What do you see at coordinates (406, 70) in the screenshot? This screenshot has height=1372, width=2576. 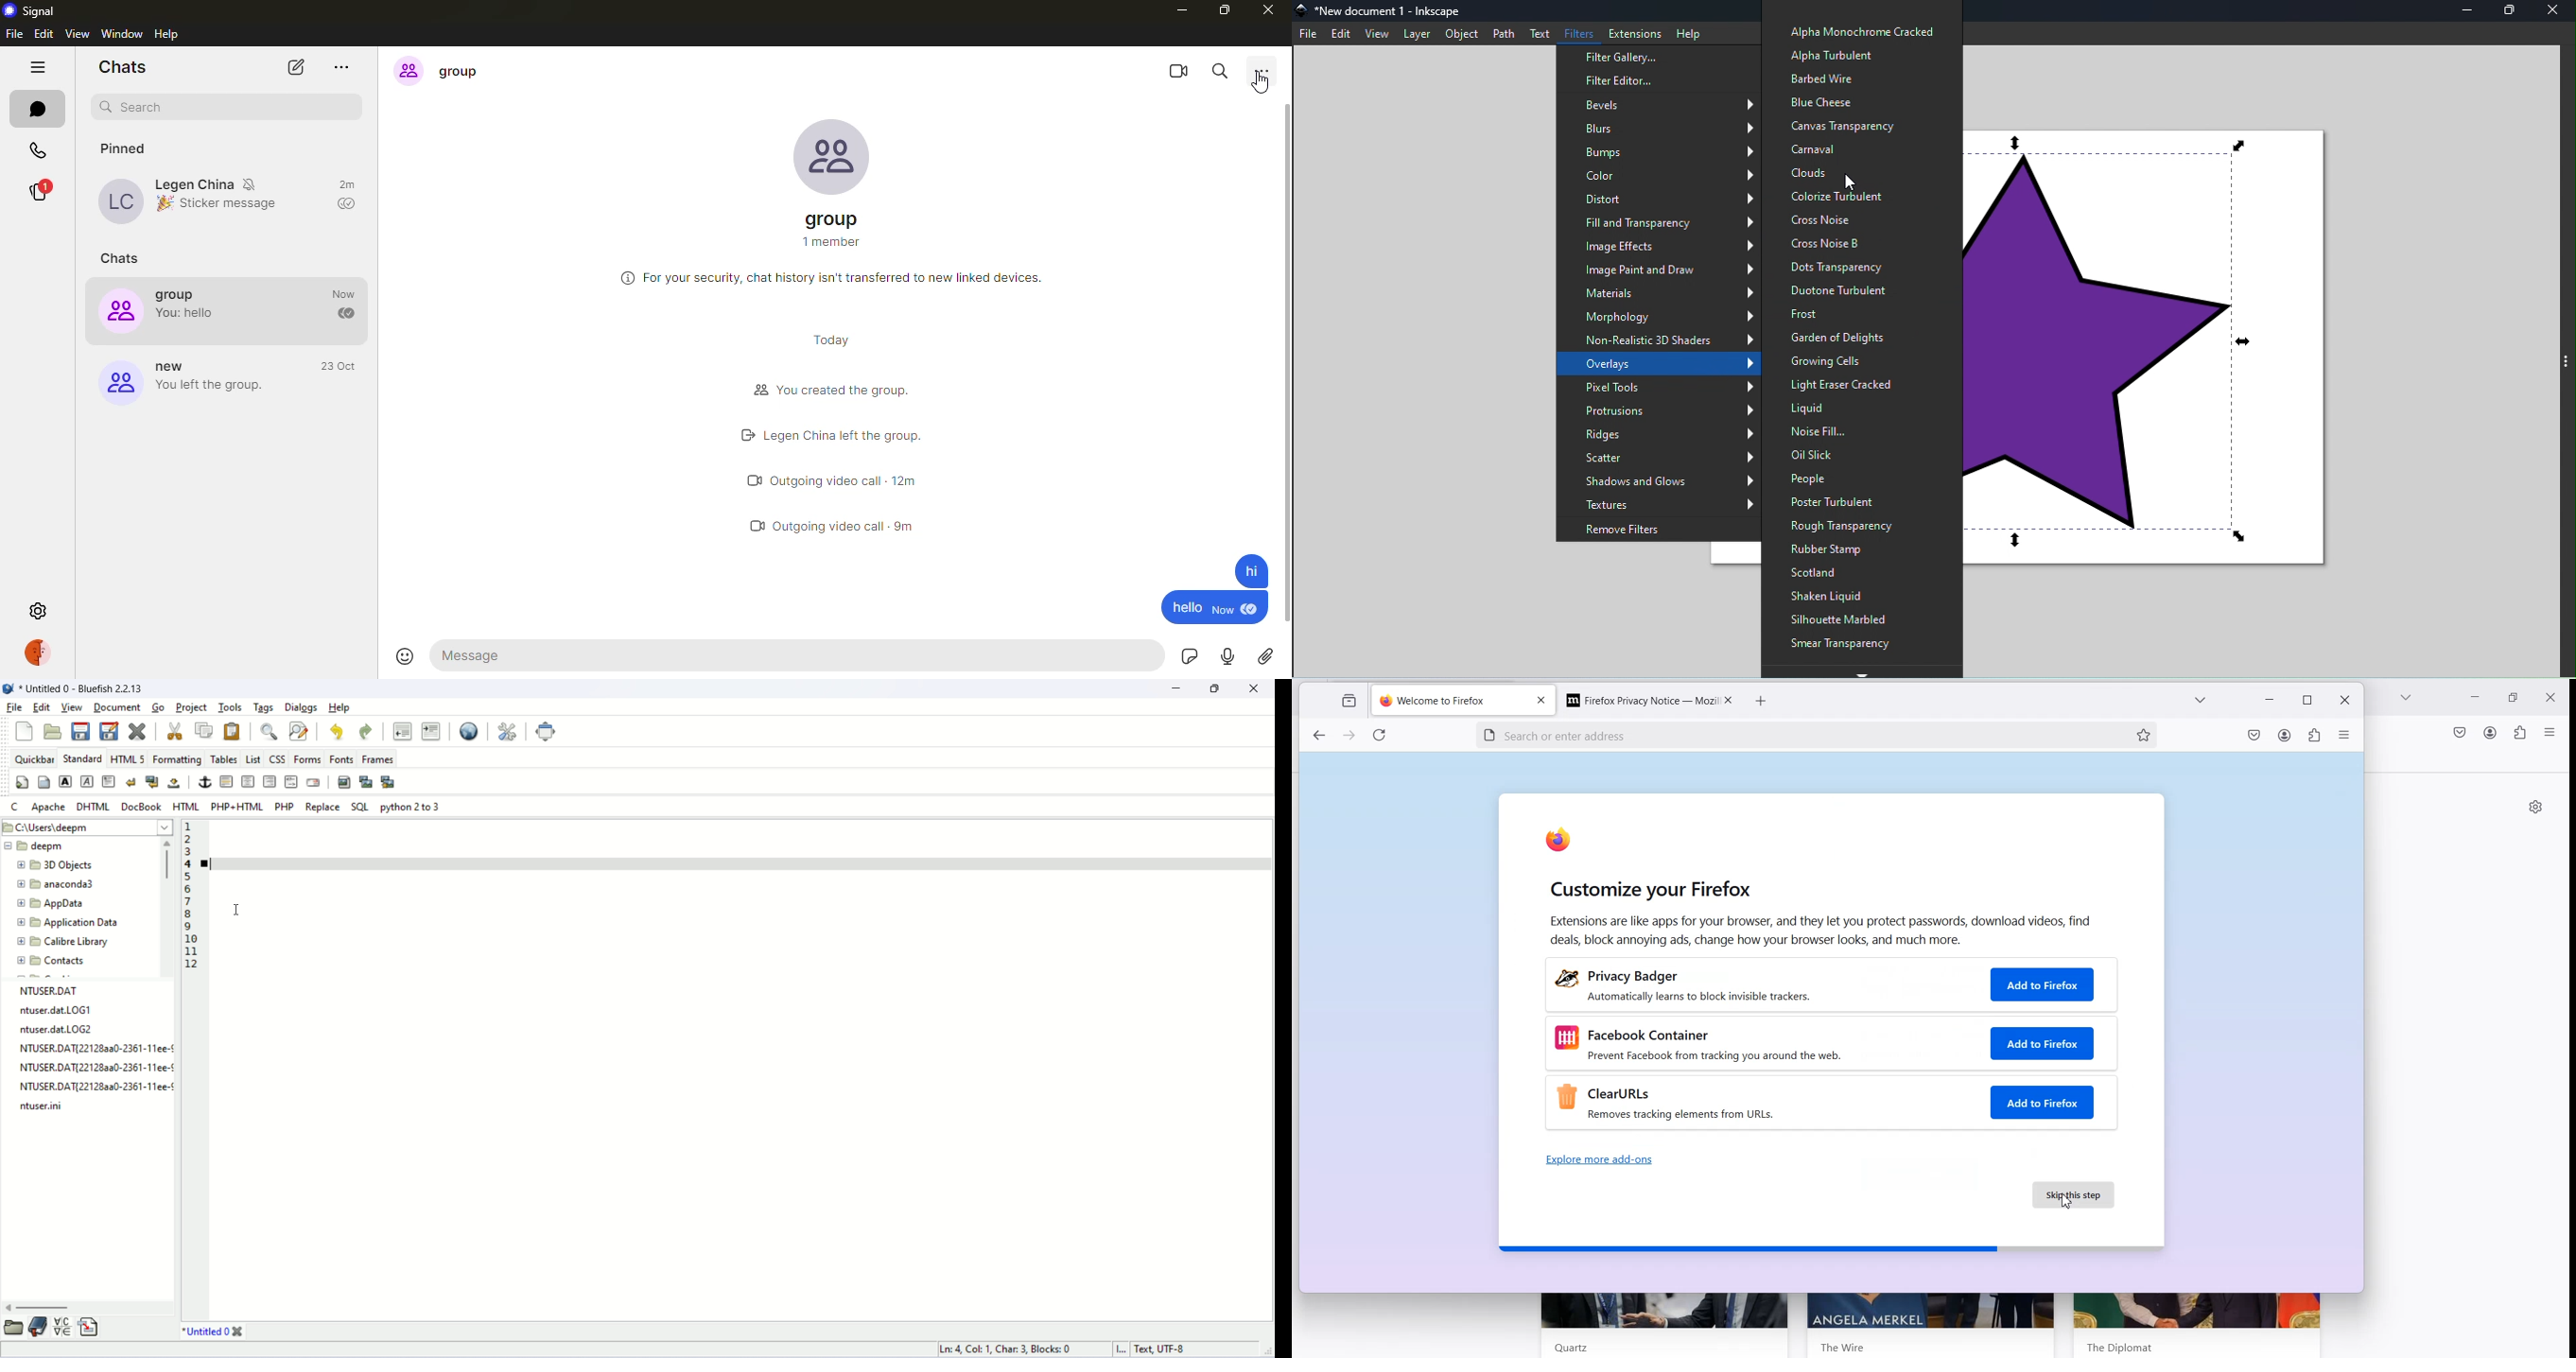 I see `profile icon` at bounding box center [406, 70].